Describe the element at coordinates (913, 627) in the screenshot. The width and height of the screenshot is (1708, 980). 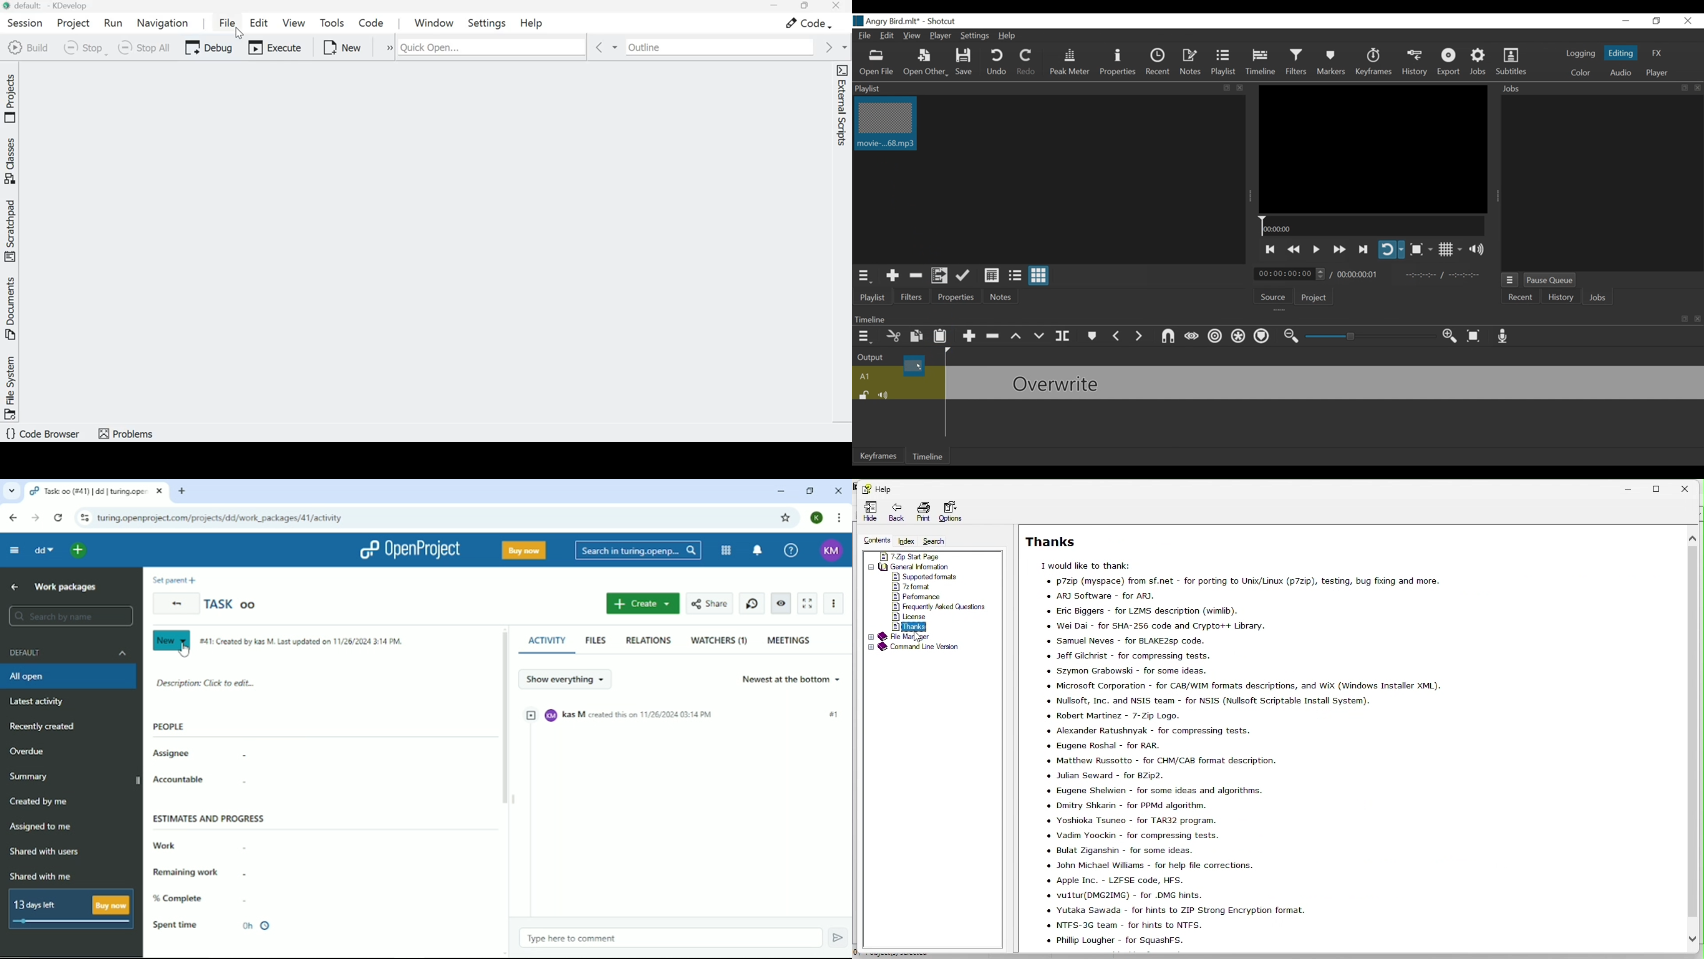
I see `thanks` at that location.